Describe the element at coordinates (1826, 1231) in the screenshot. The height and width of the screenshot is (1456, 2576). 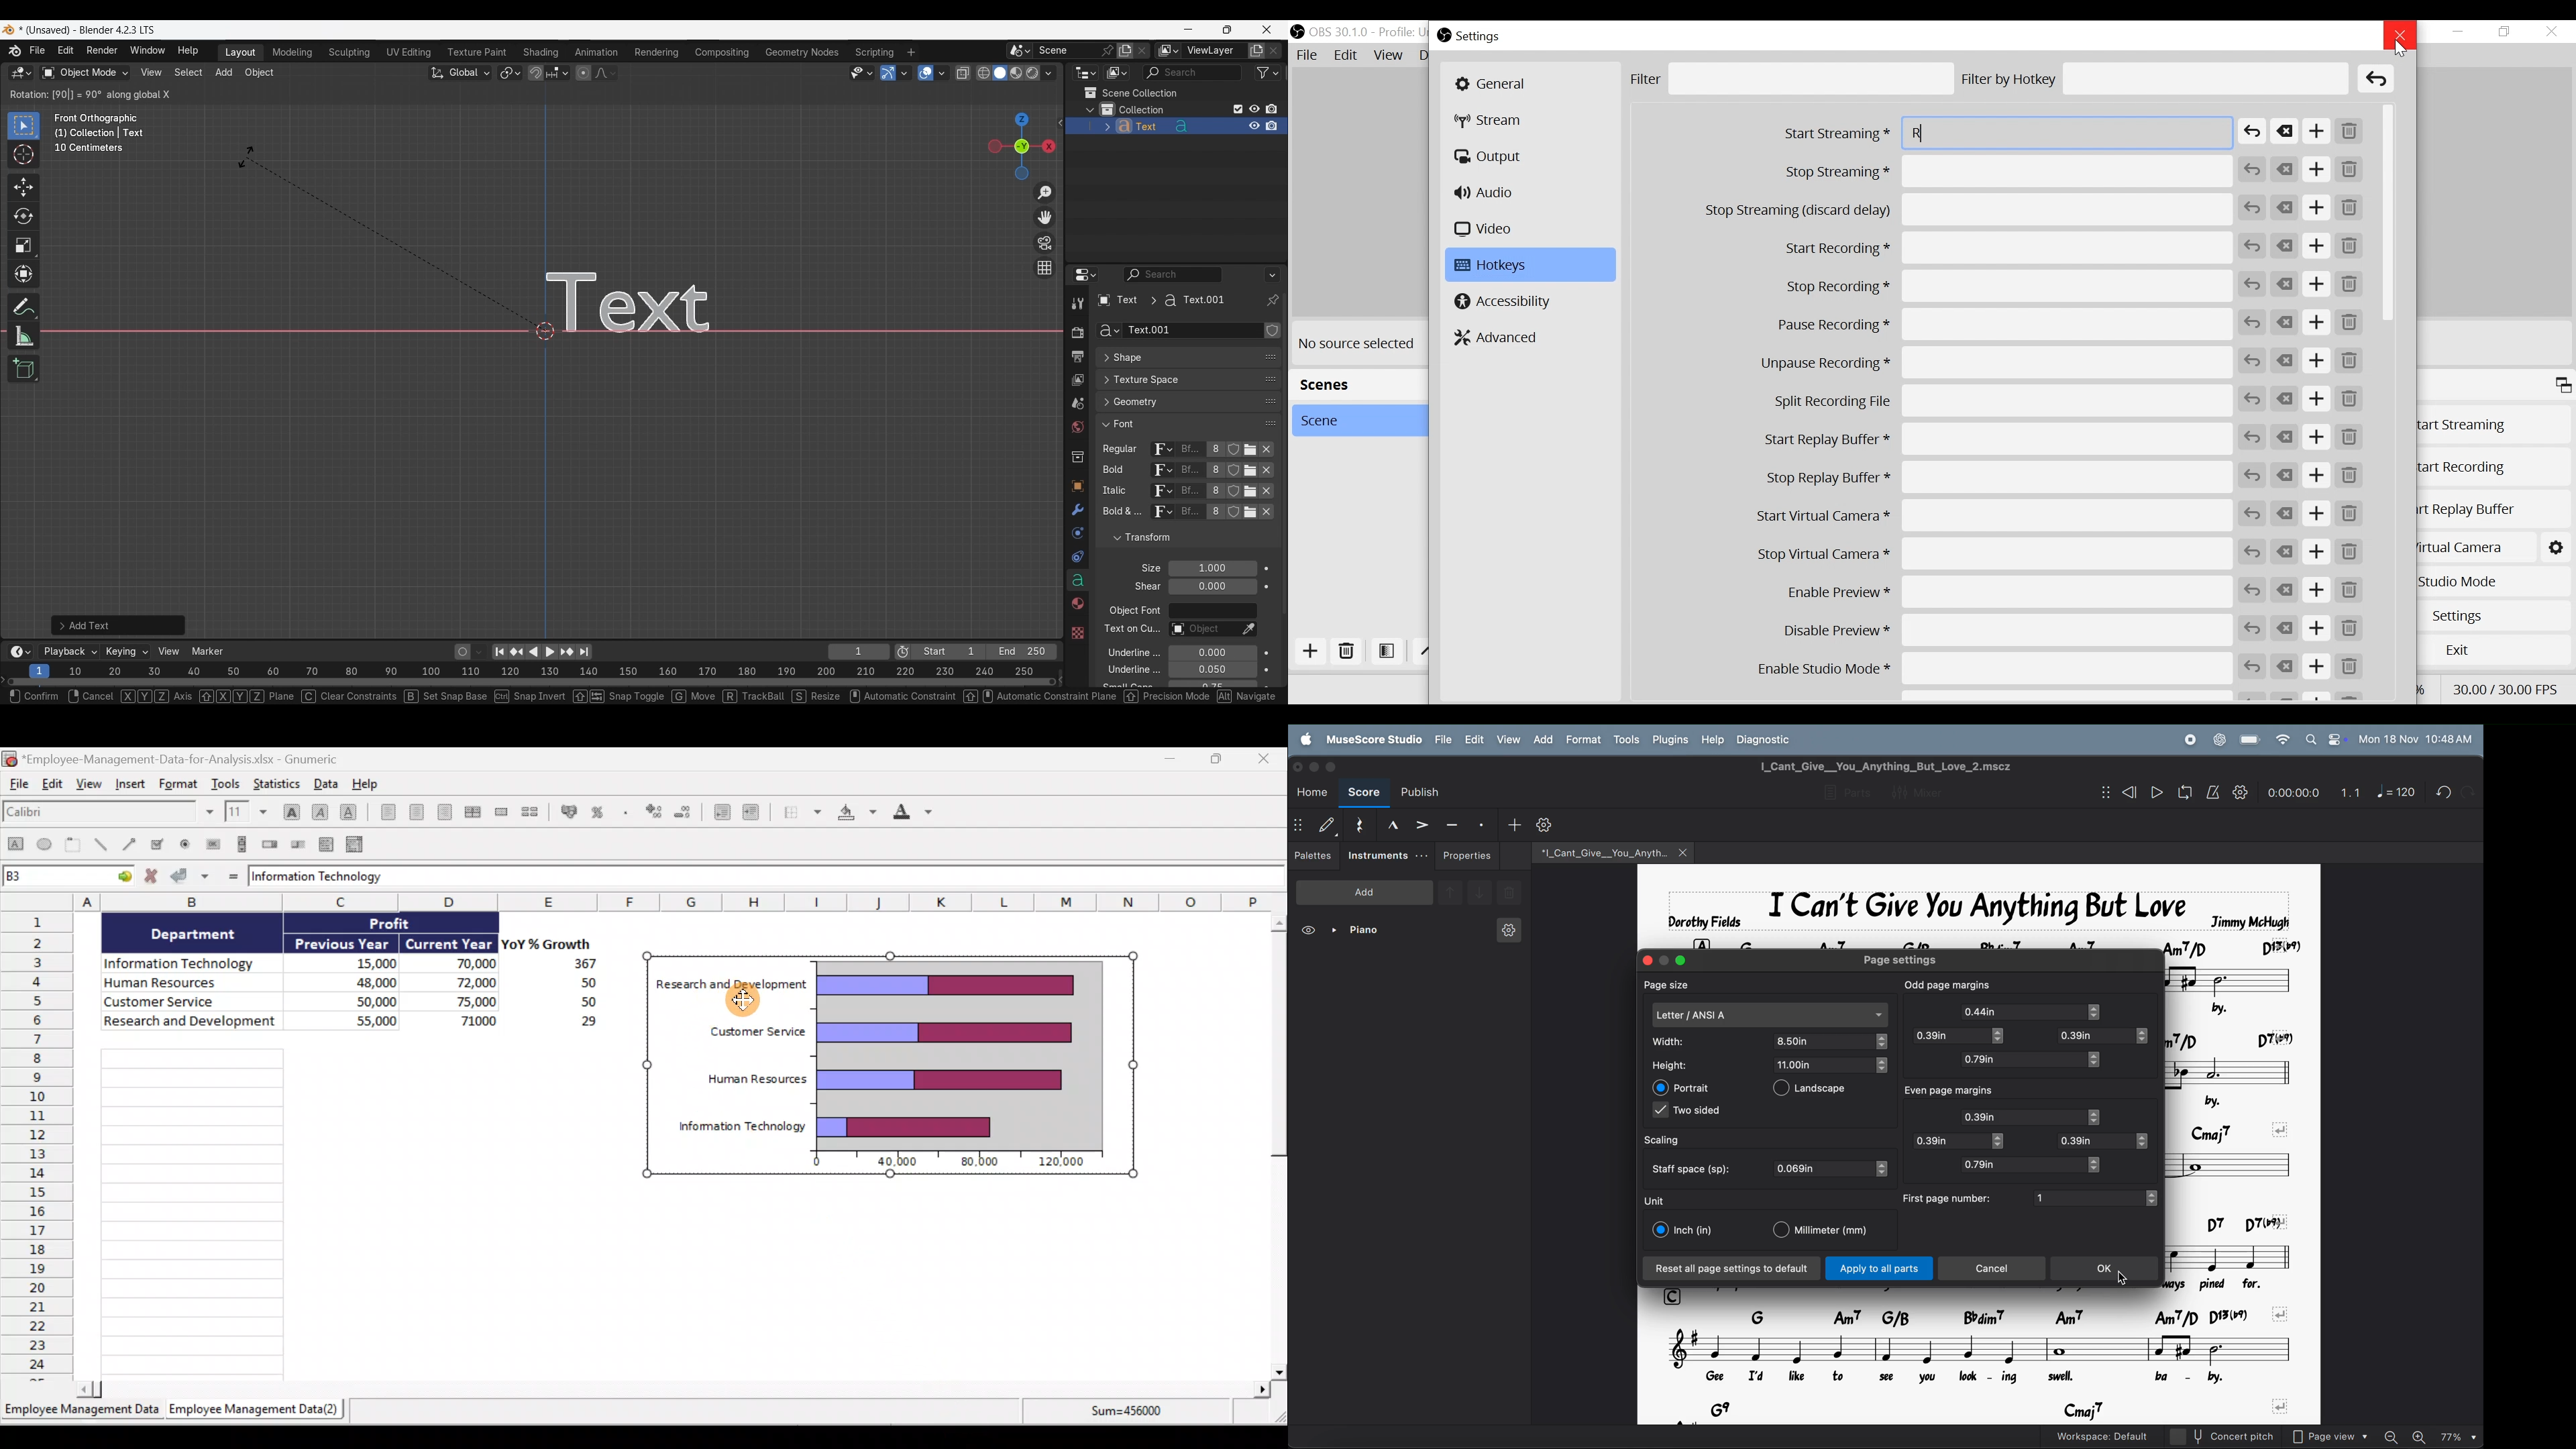
I see `milimeter` at that location.